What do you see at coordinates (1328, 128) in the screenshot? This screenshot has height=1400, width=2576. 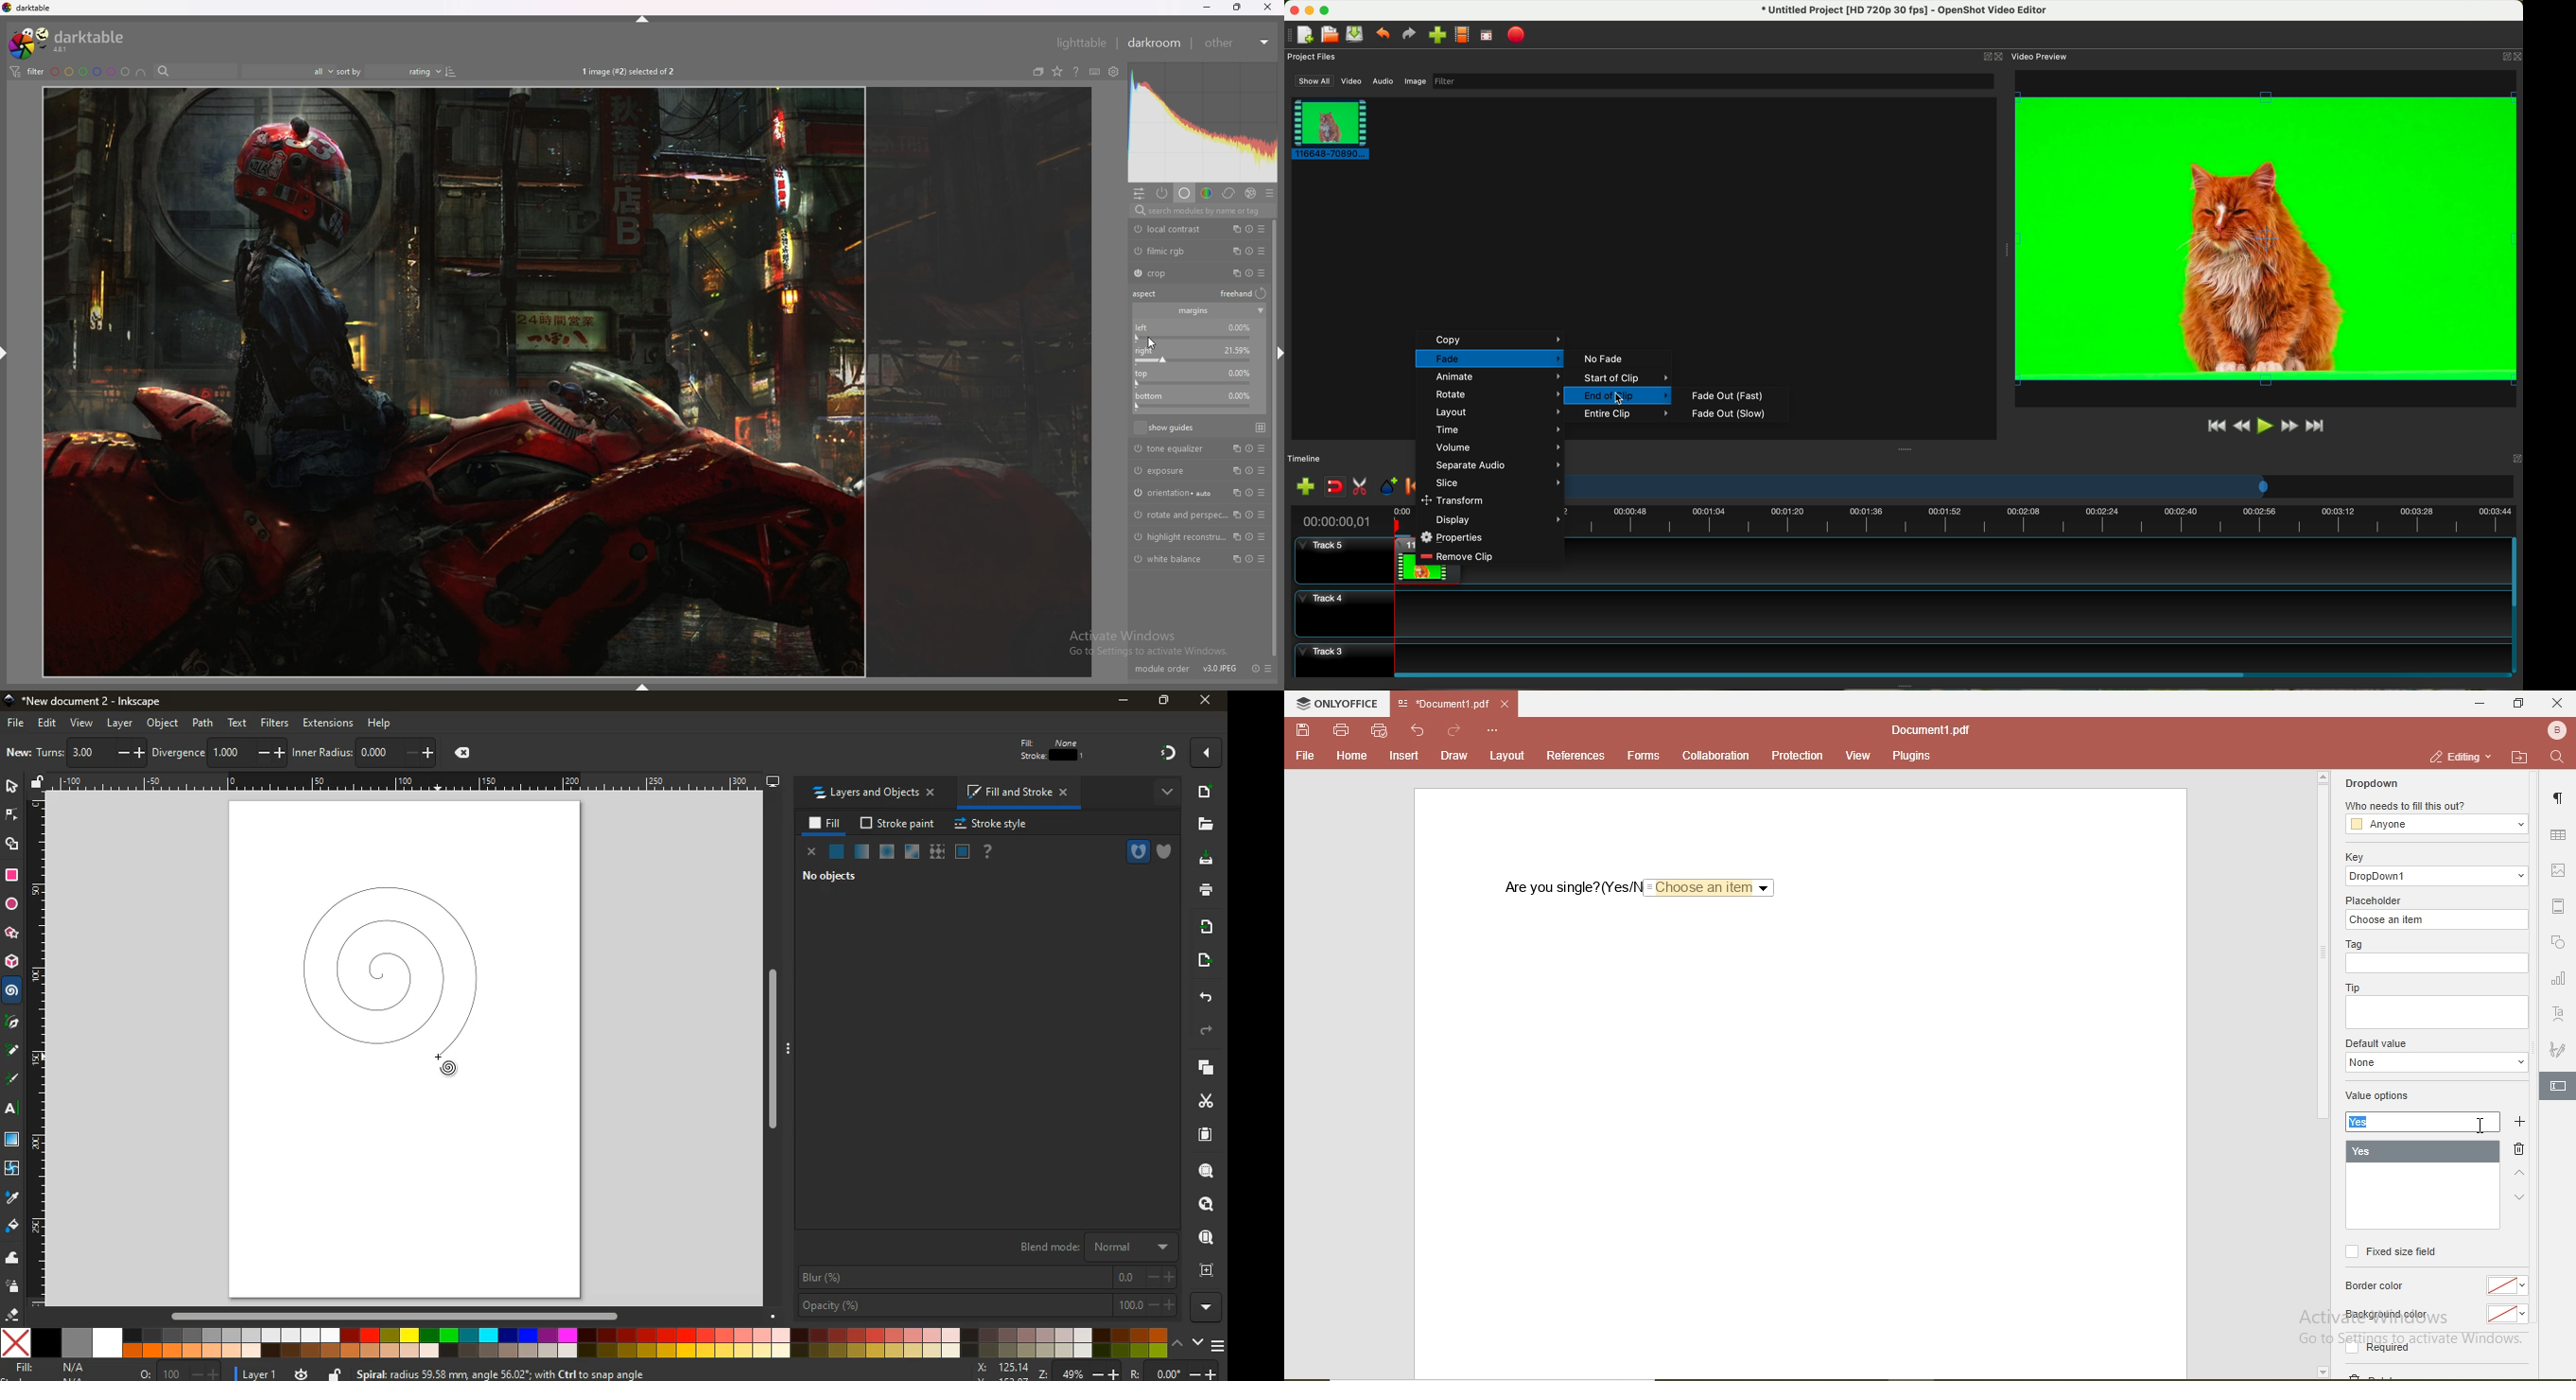 I see `clip` at bounding box center [1328, 128].